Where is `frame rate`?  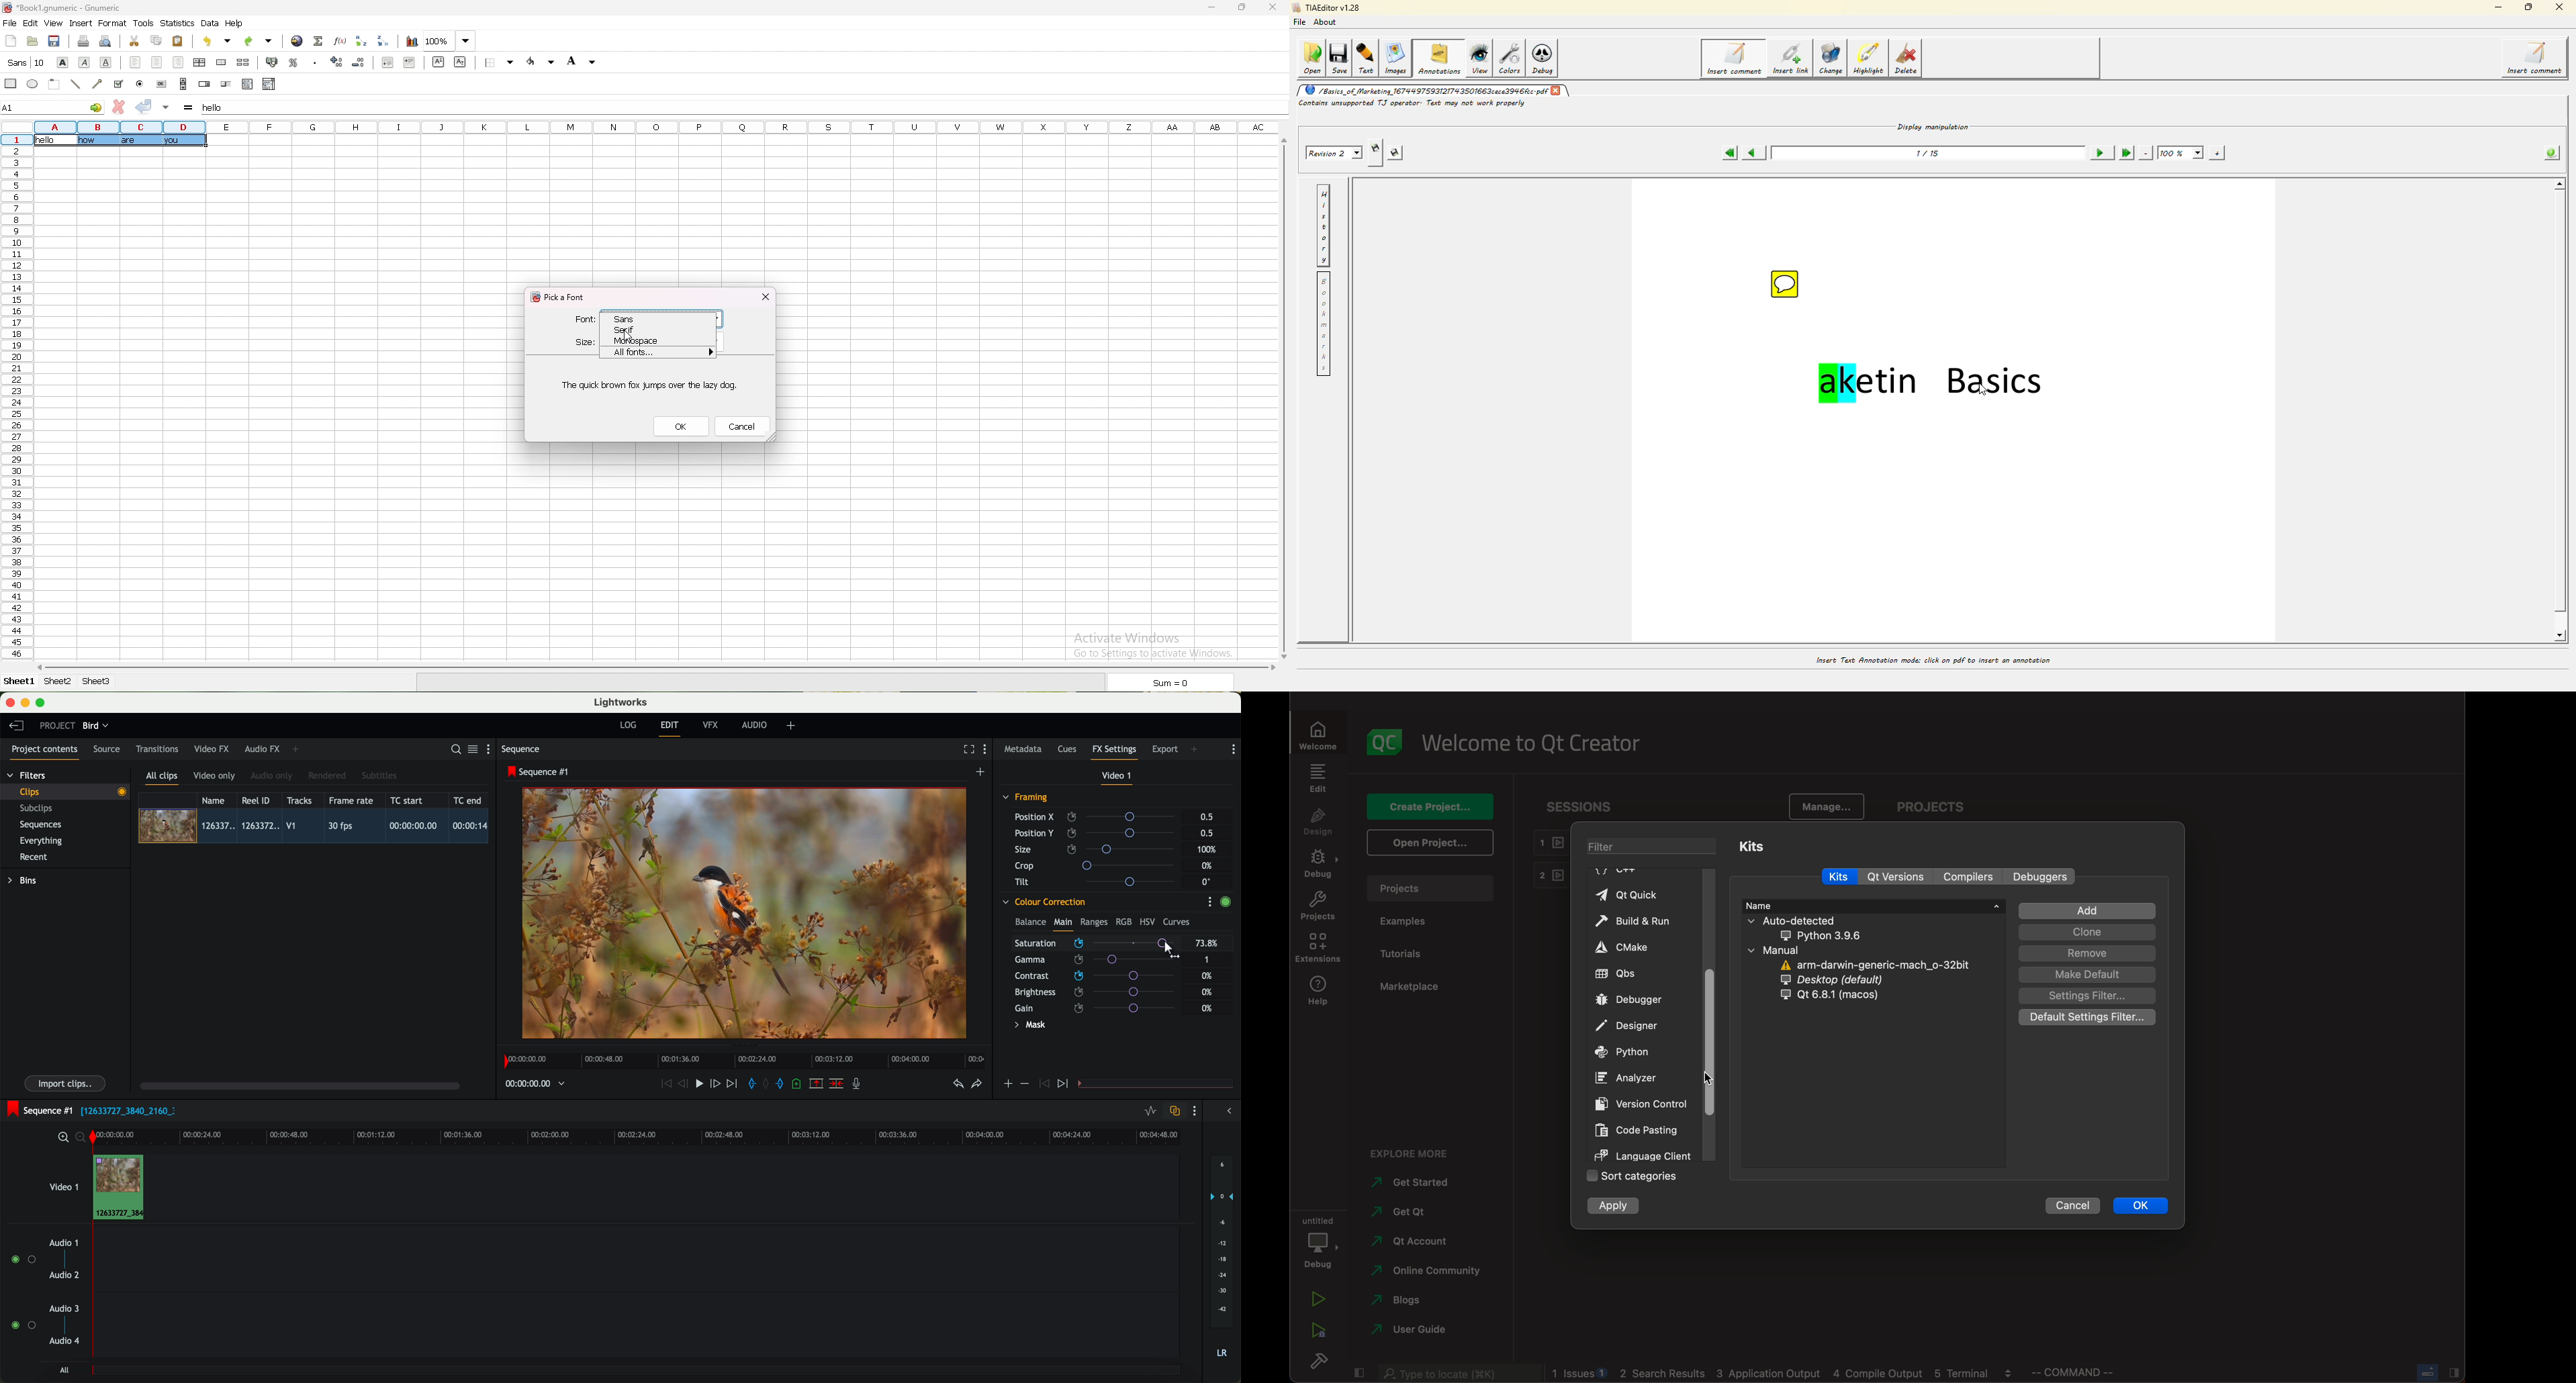 frame rate is located at coordinates (351, 801).